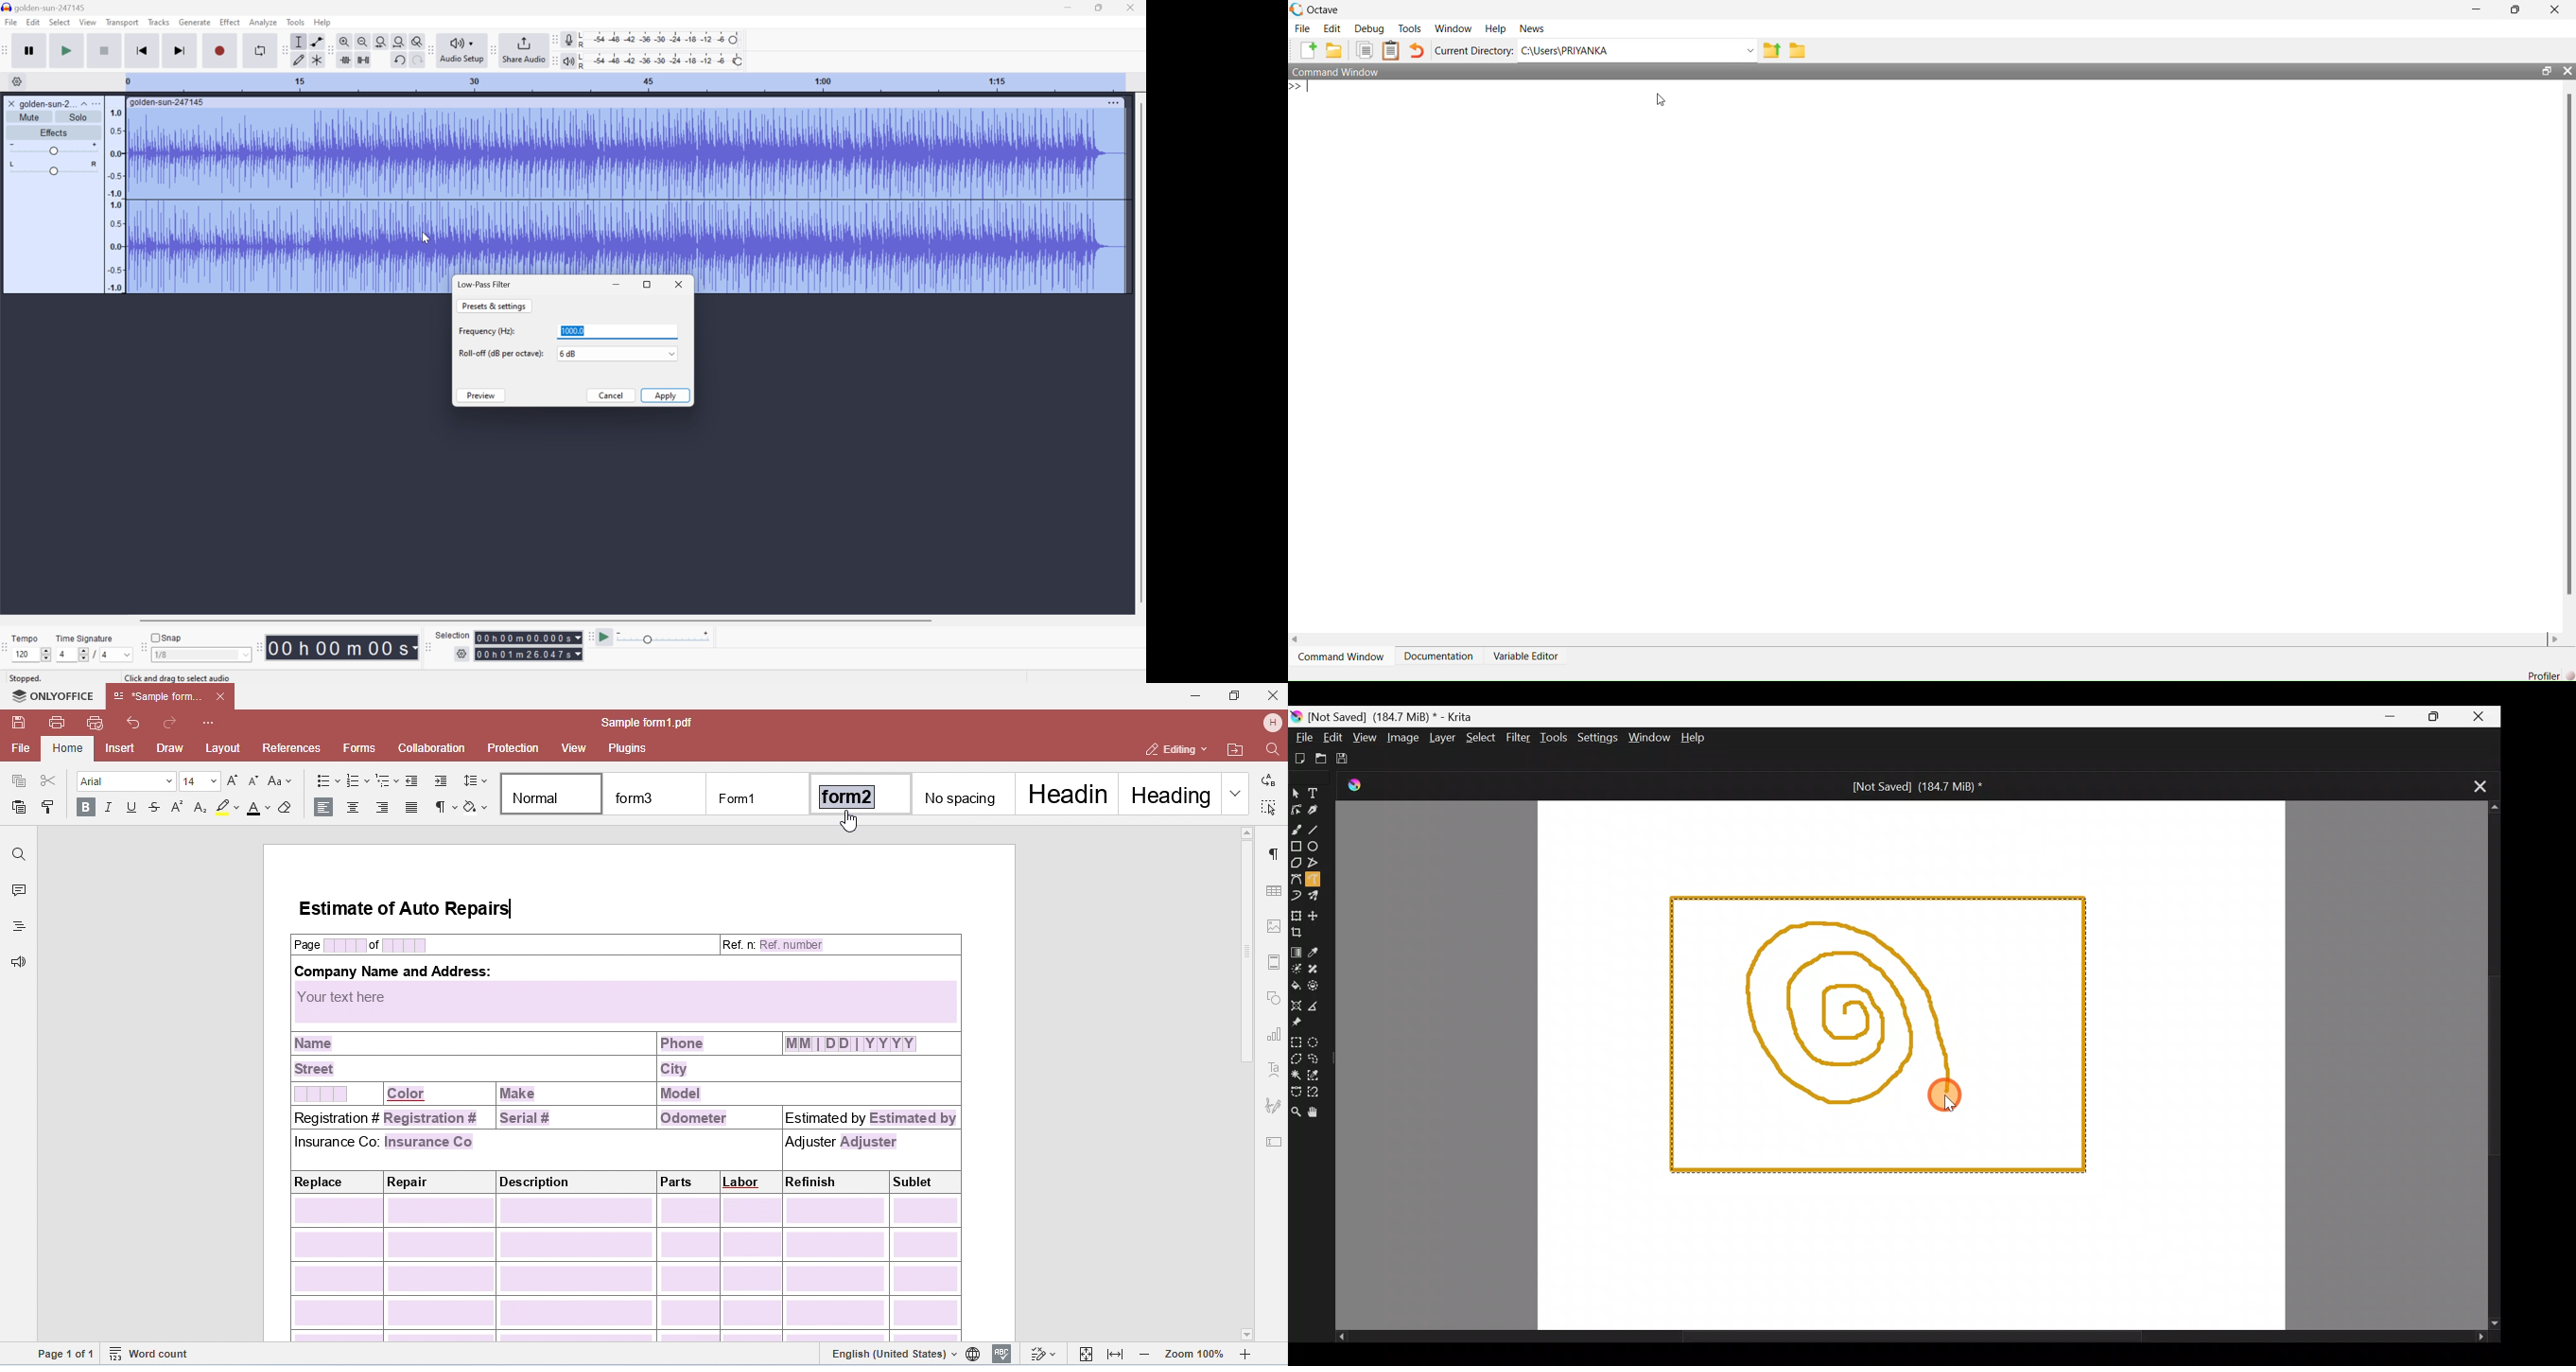 Image resolution: width=2576 pixels, height=1372 pixels. What do you see at coordinates (1336, 72) in the screenshot?
I see `command window` at bounding box center [1336, 72].